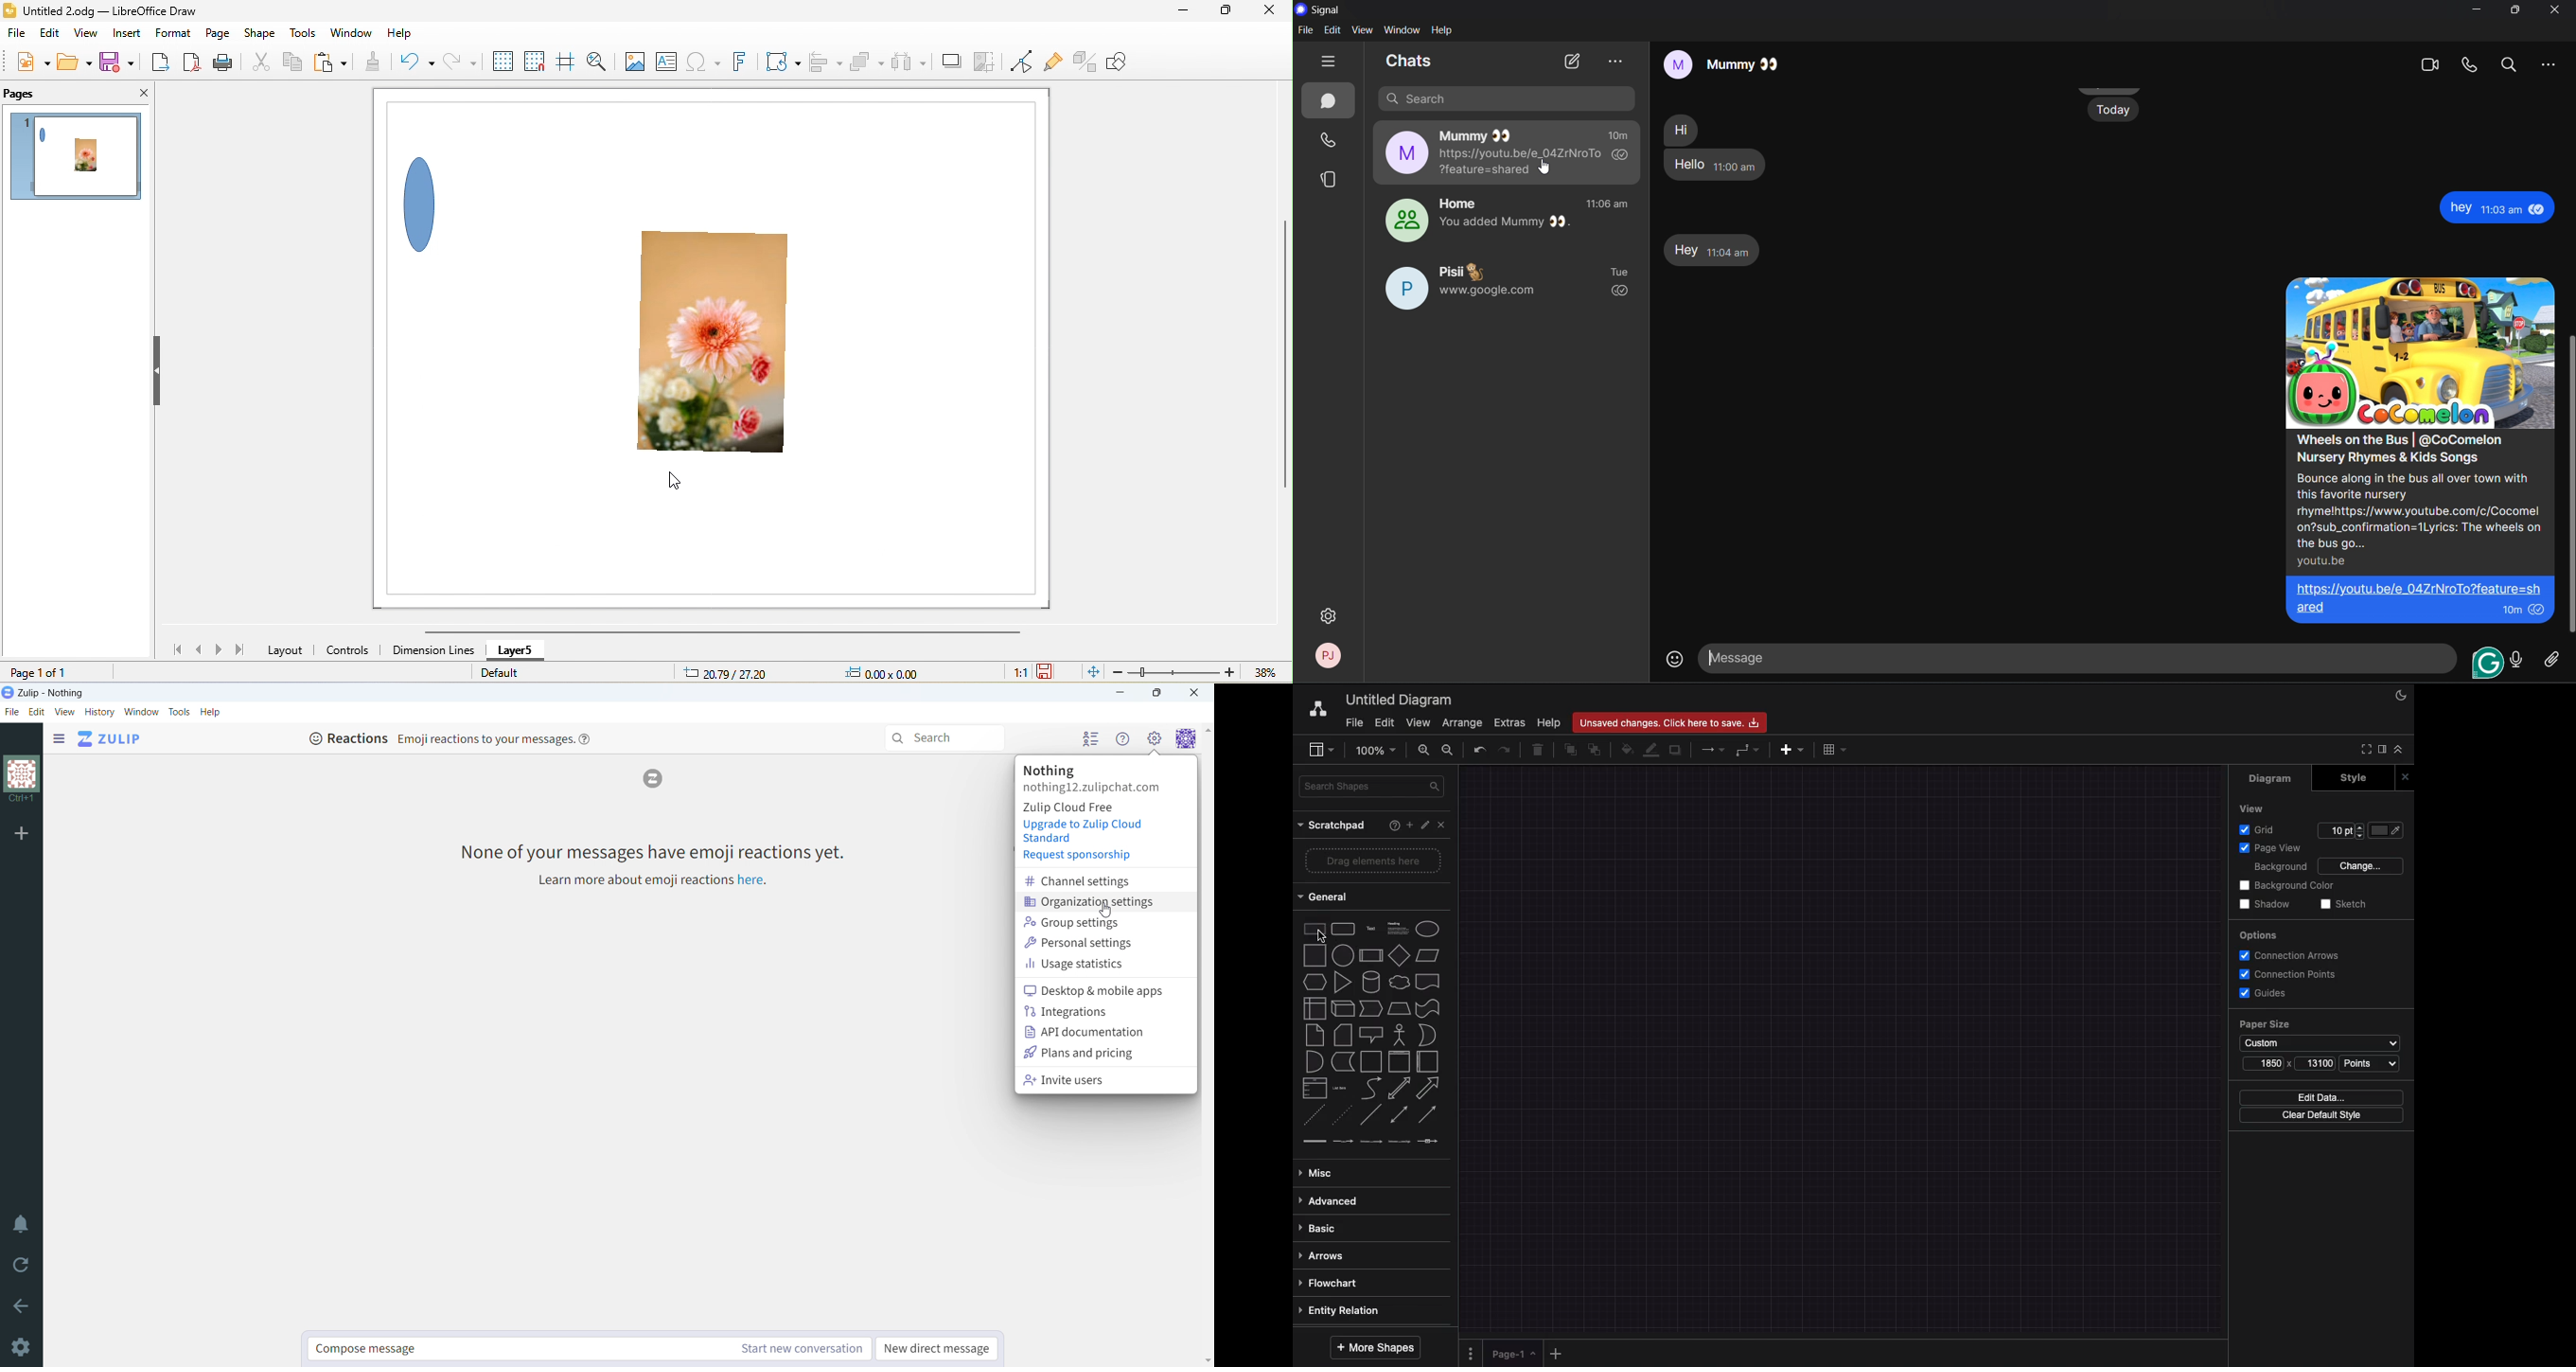  What do you see at coordinates (811, 60) in the screenshot?
I see `align object` at bounding box center [811, 60].